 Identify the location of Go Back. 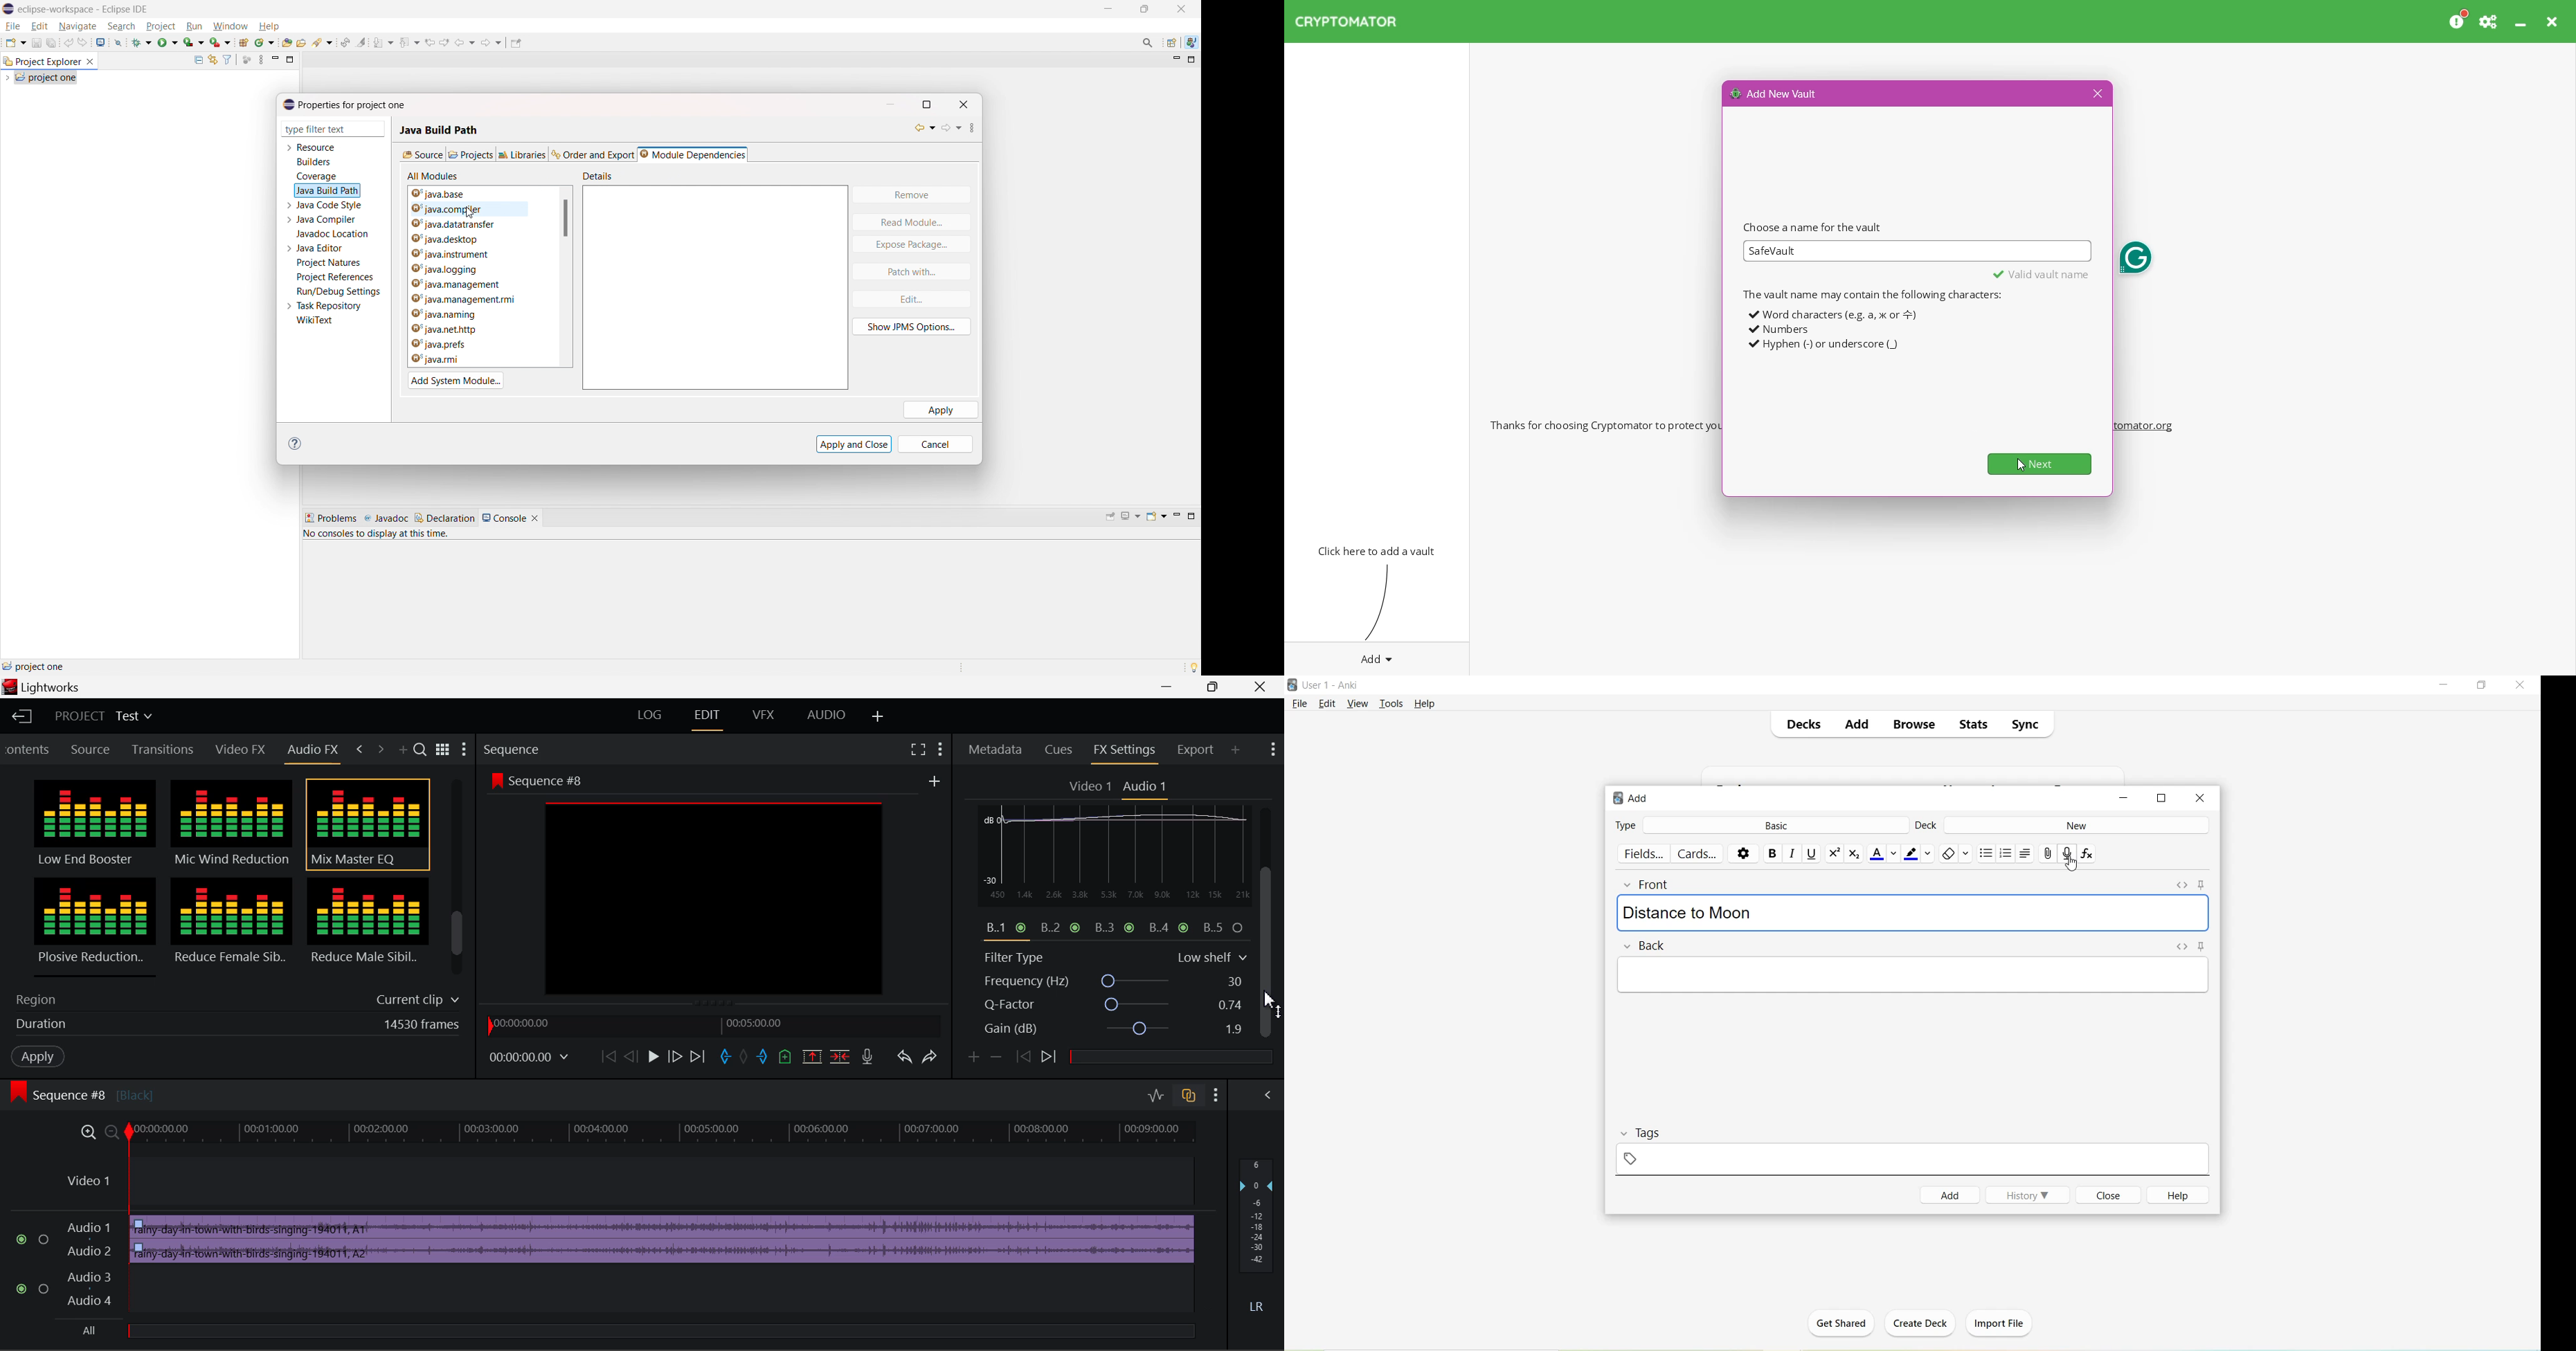
(631, 1057).